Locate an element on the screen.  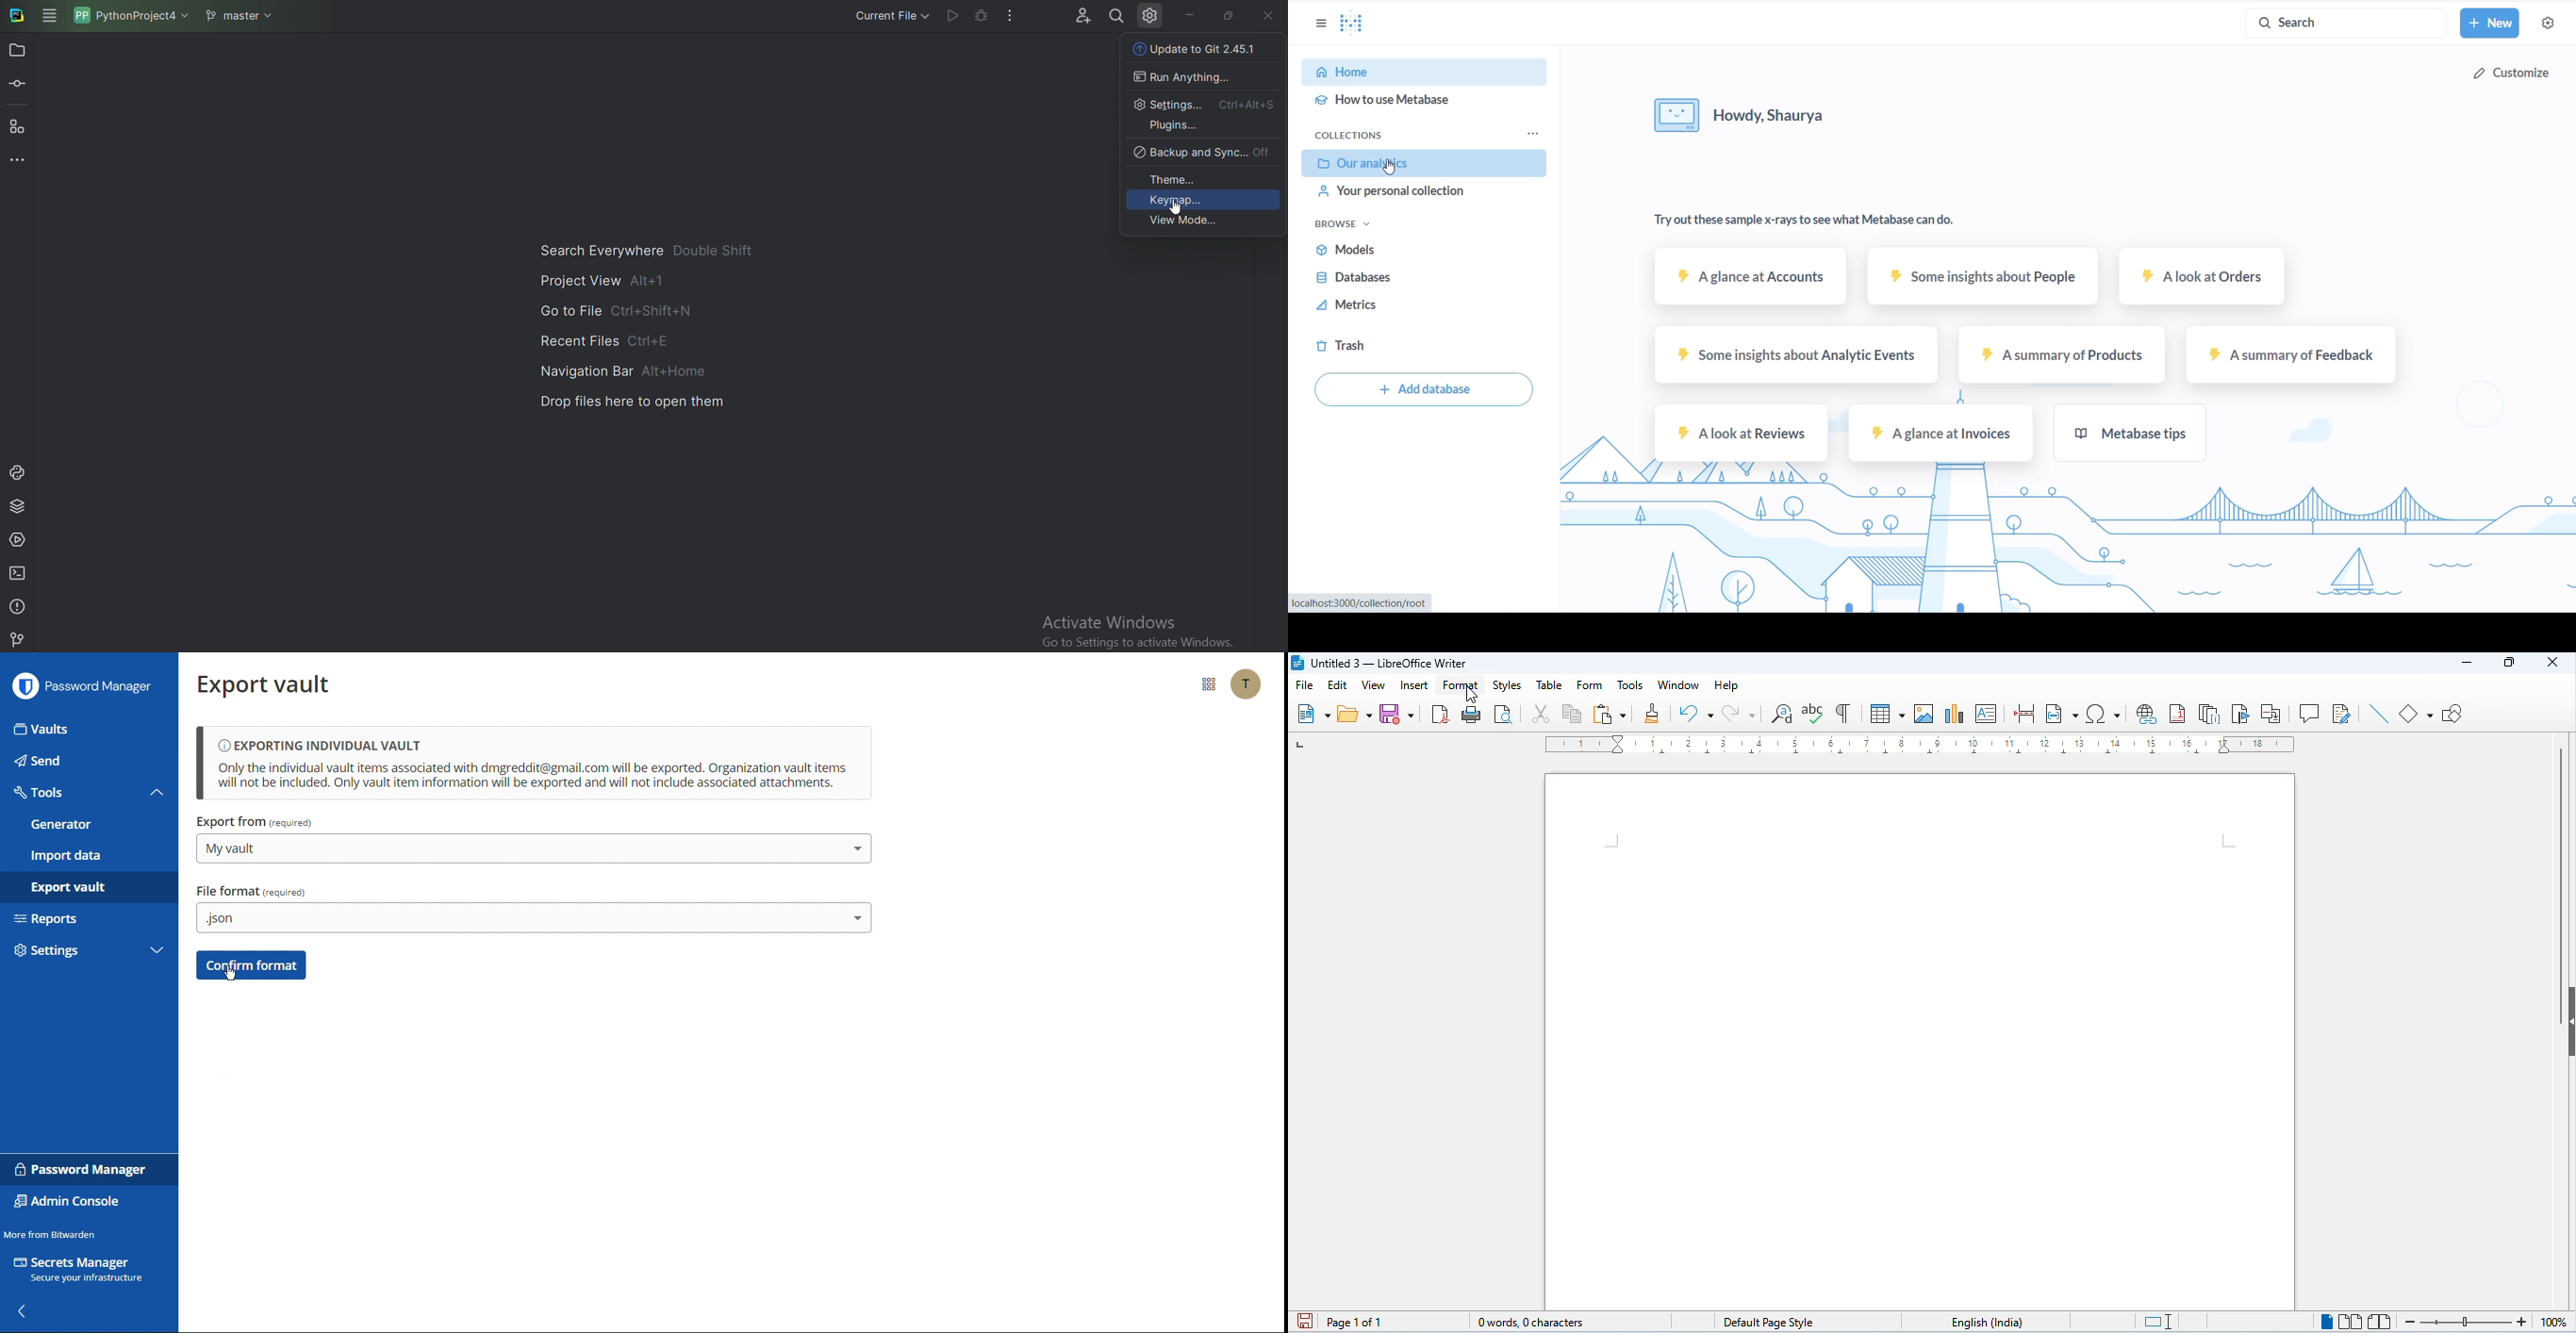
Exporting Individual Vault is located at coordinates (537, 765).